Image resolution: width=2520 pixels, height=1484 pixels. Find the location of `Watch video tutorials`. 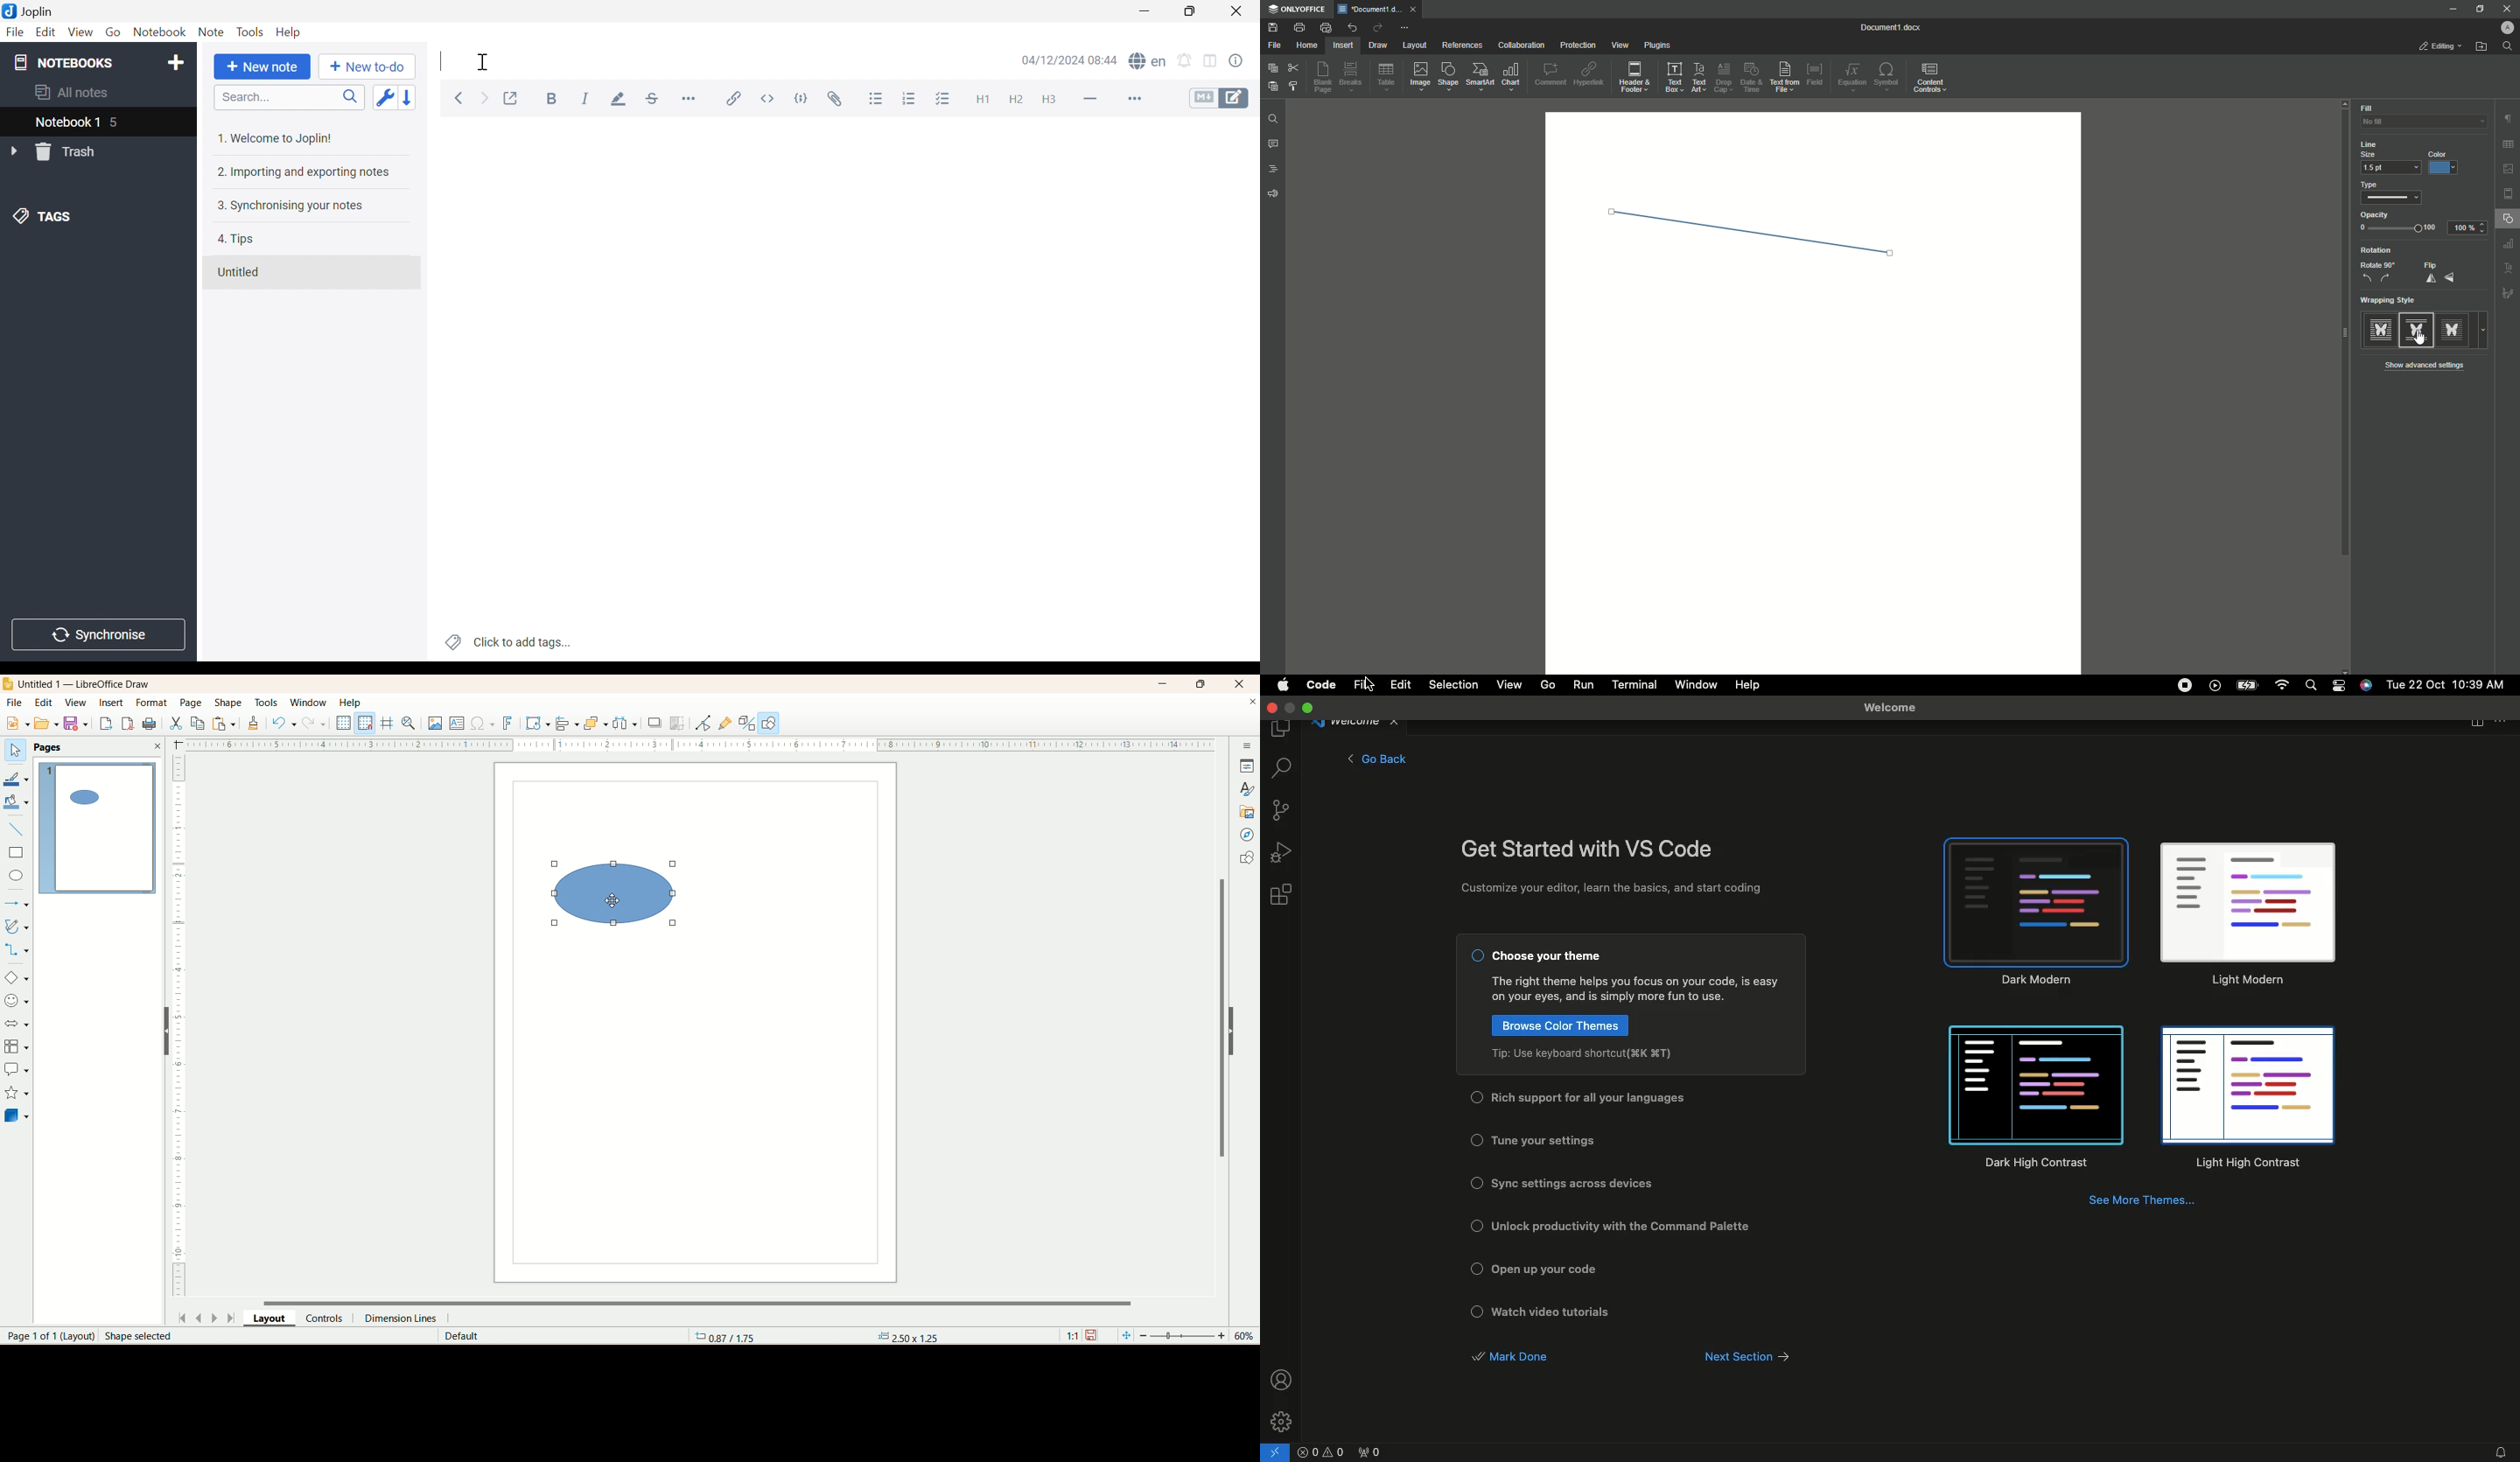

Watch video tutorials is located at coordinates (1558, 1312).